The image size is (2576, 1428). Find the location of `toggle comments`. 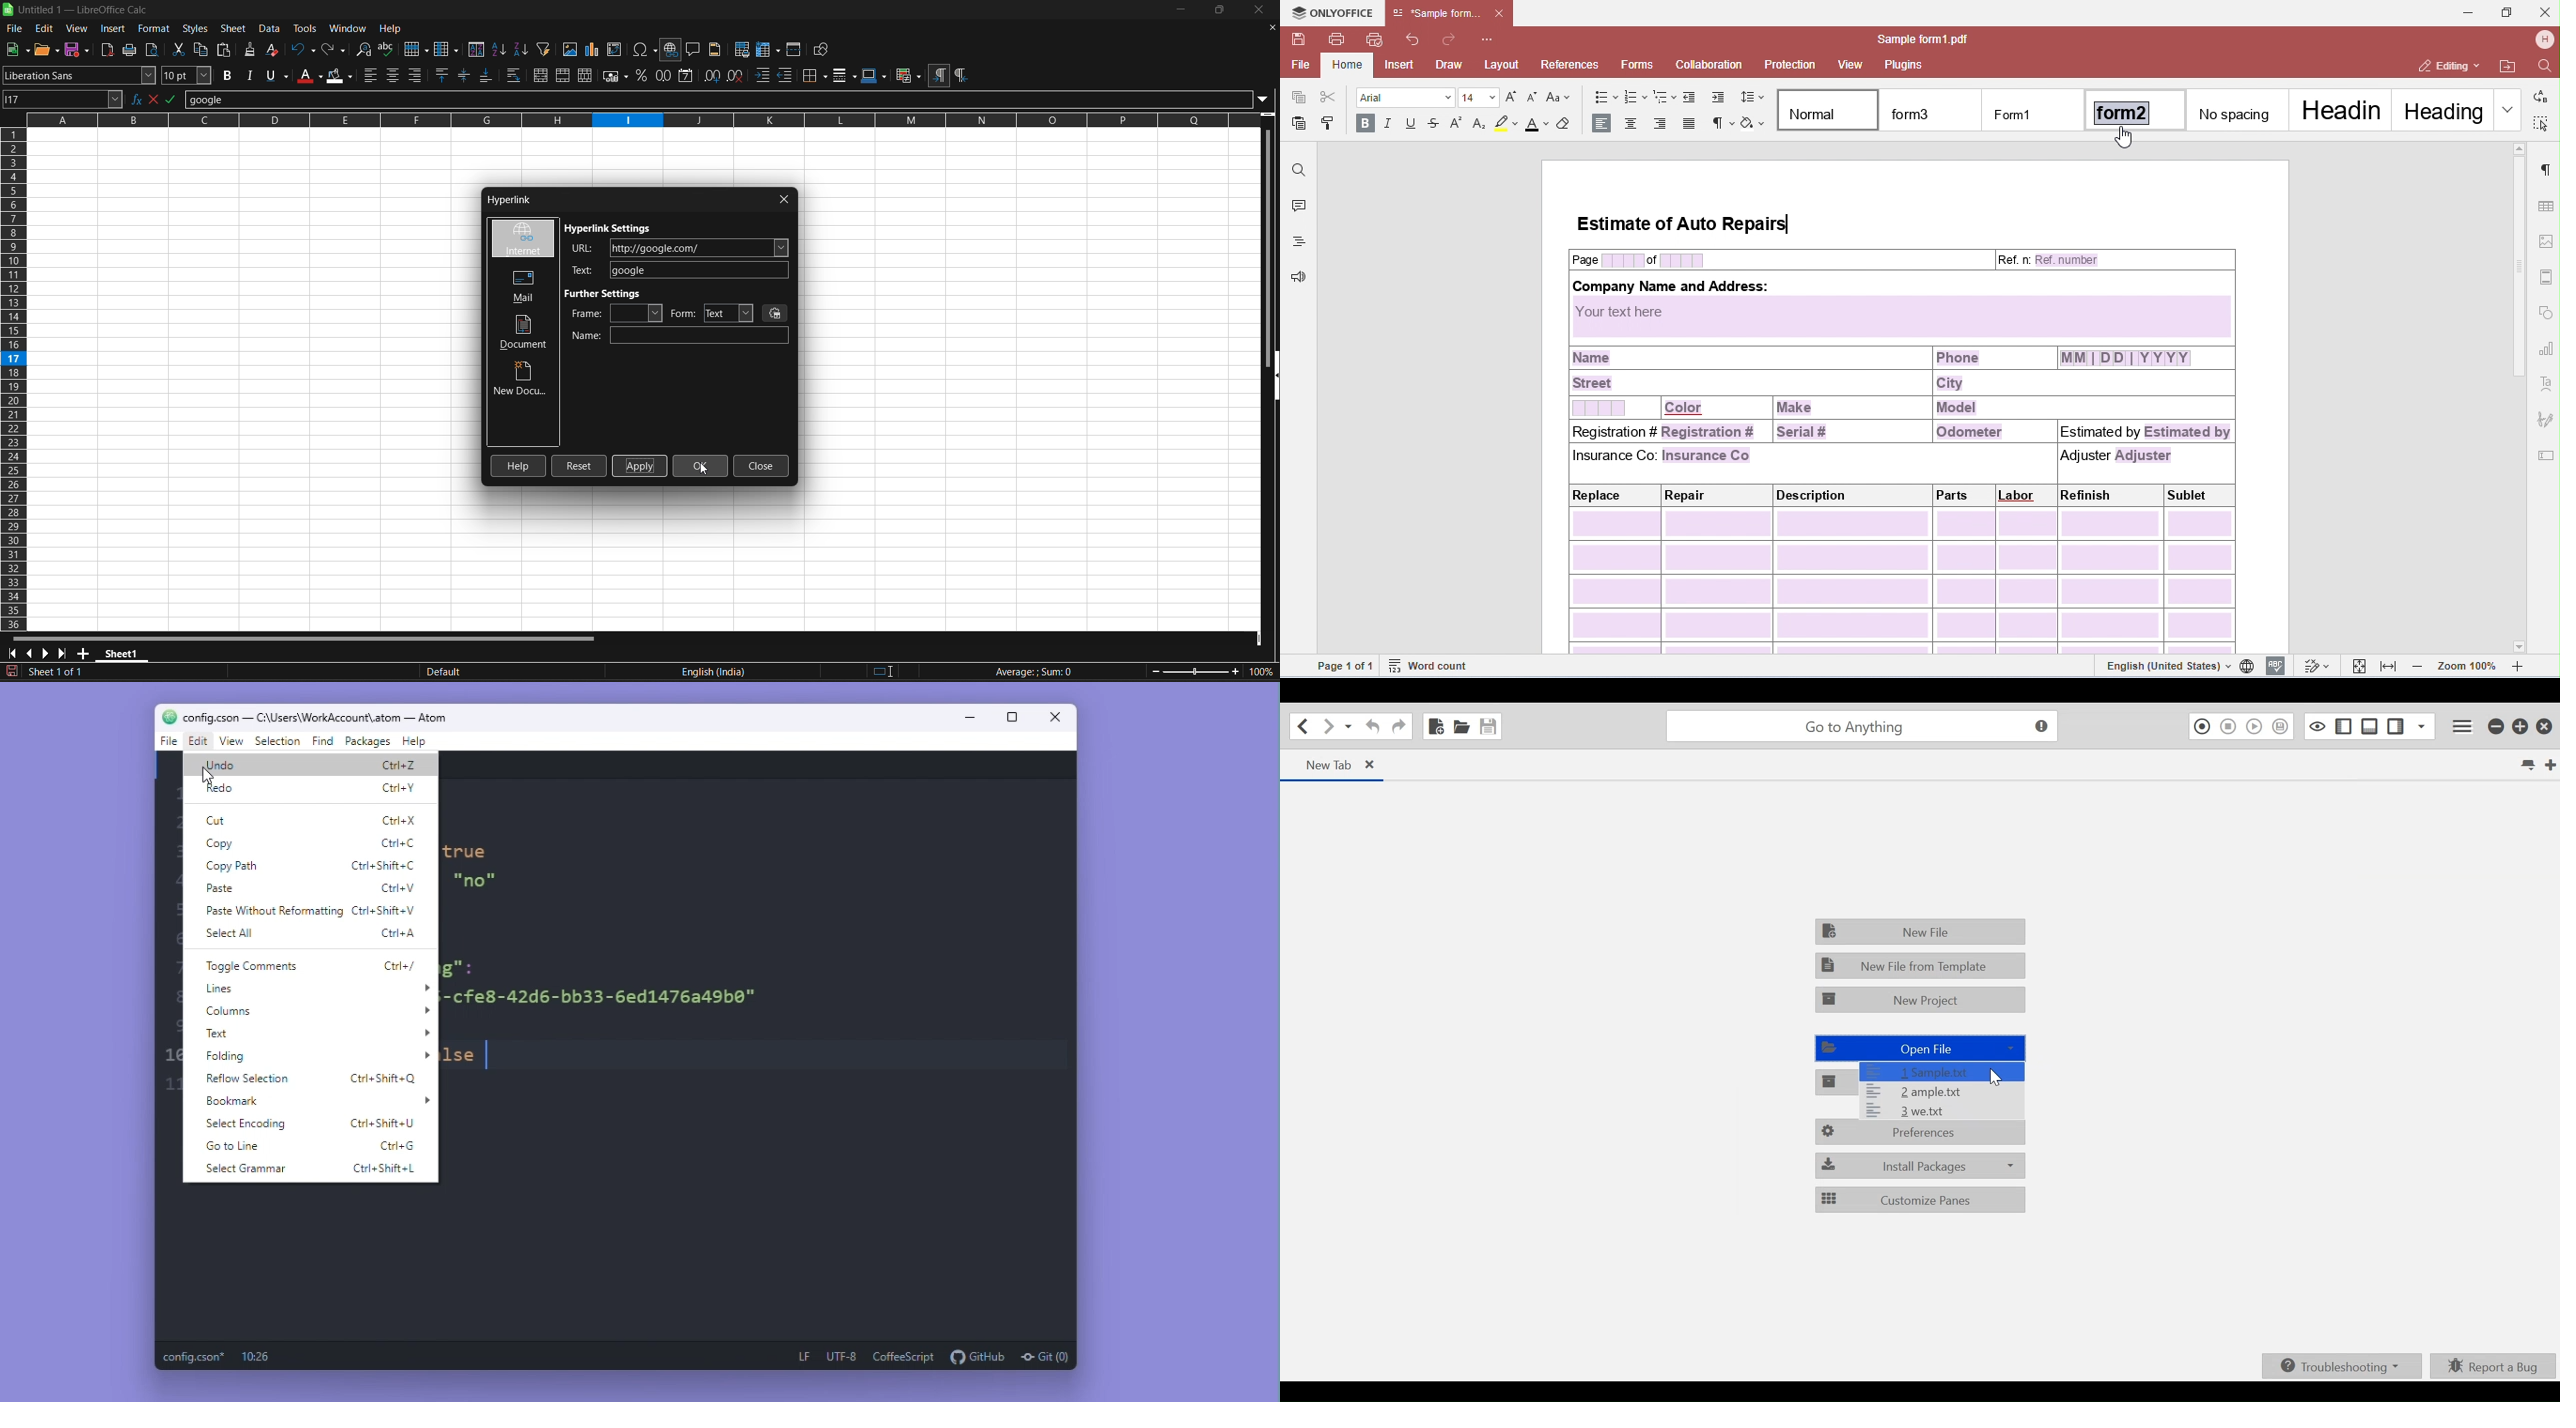

toggle comments is located at coordinates (248, 967).